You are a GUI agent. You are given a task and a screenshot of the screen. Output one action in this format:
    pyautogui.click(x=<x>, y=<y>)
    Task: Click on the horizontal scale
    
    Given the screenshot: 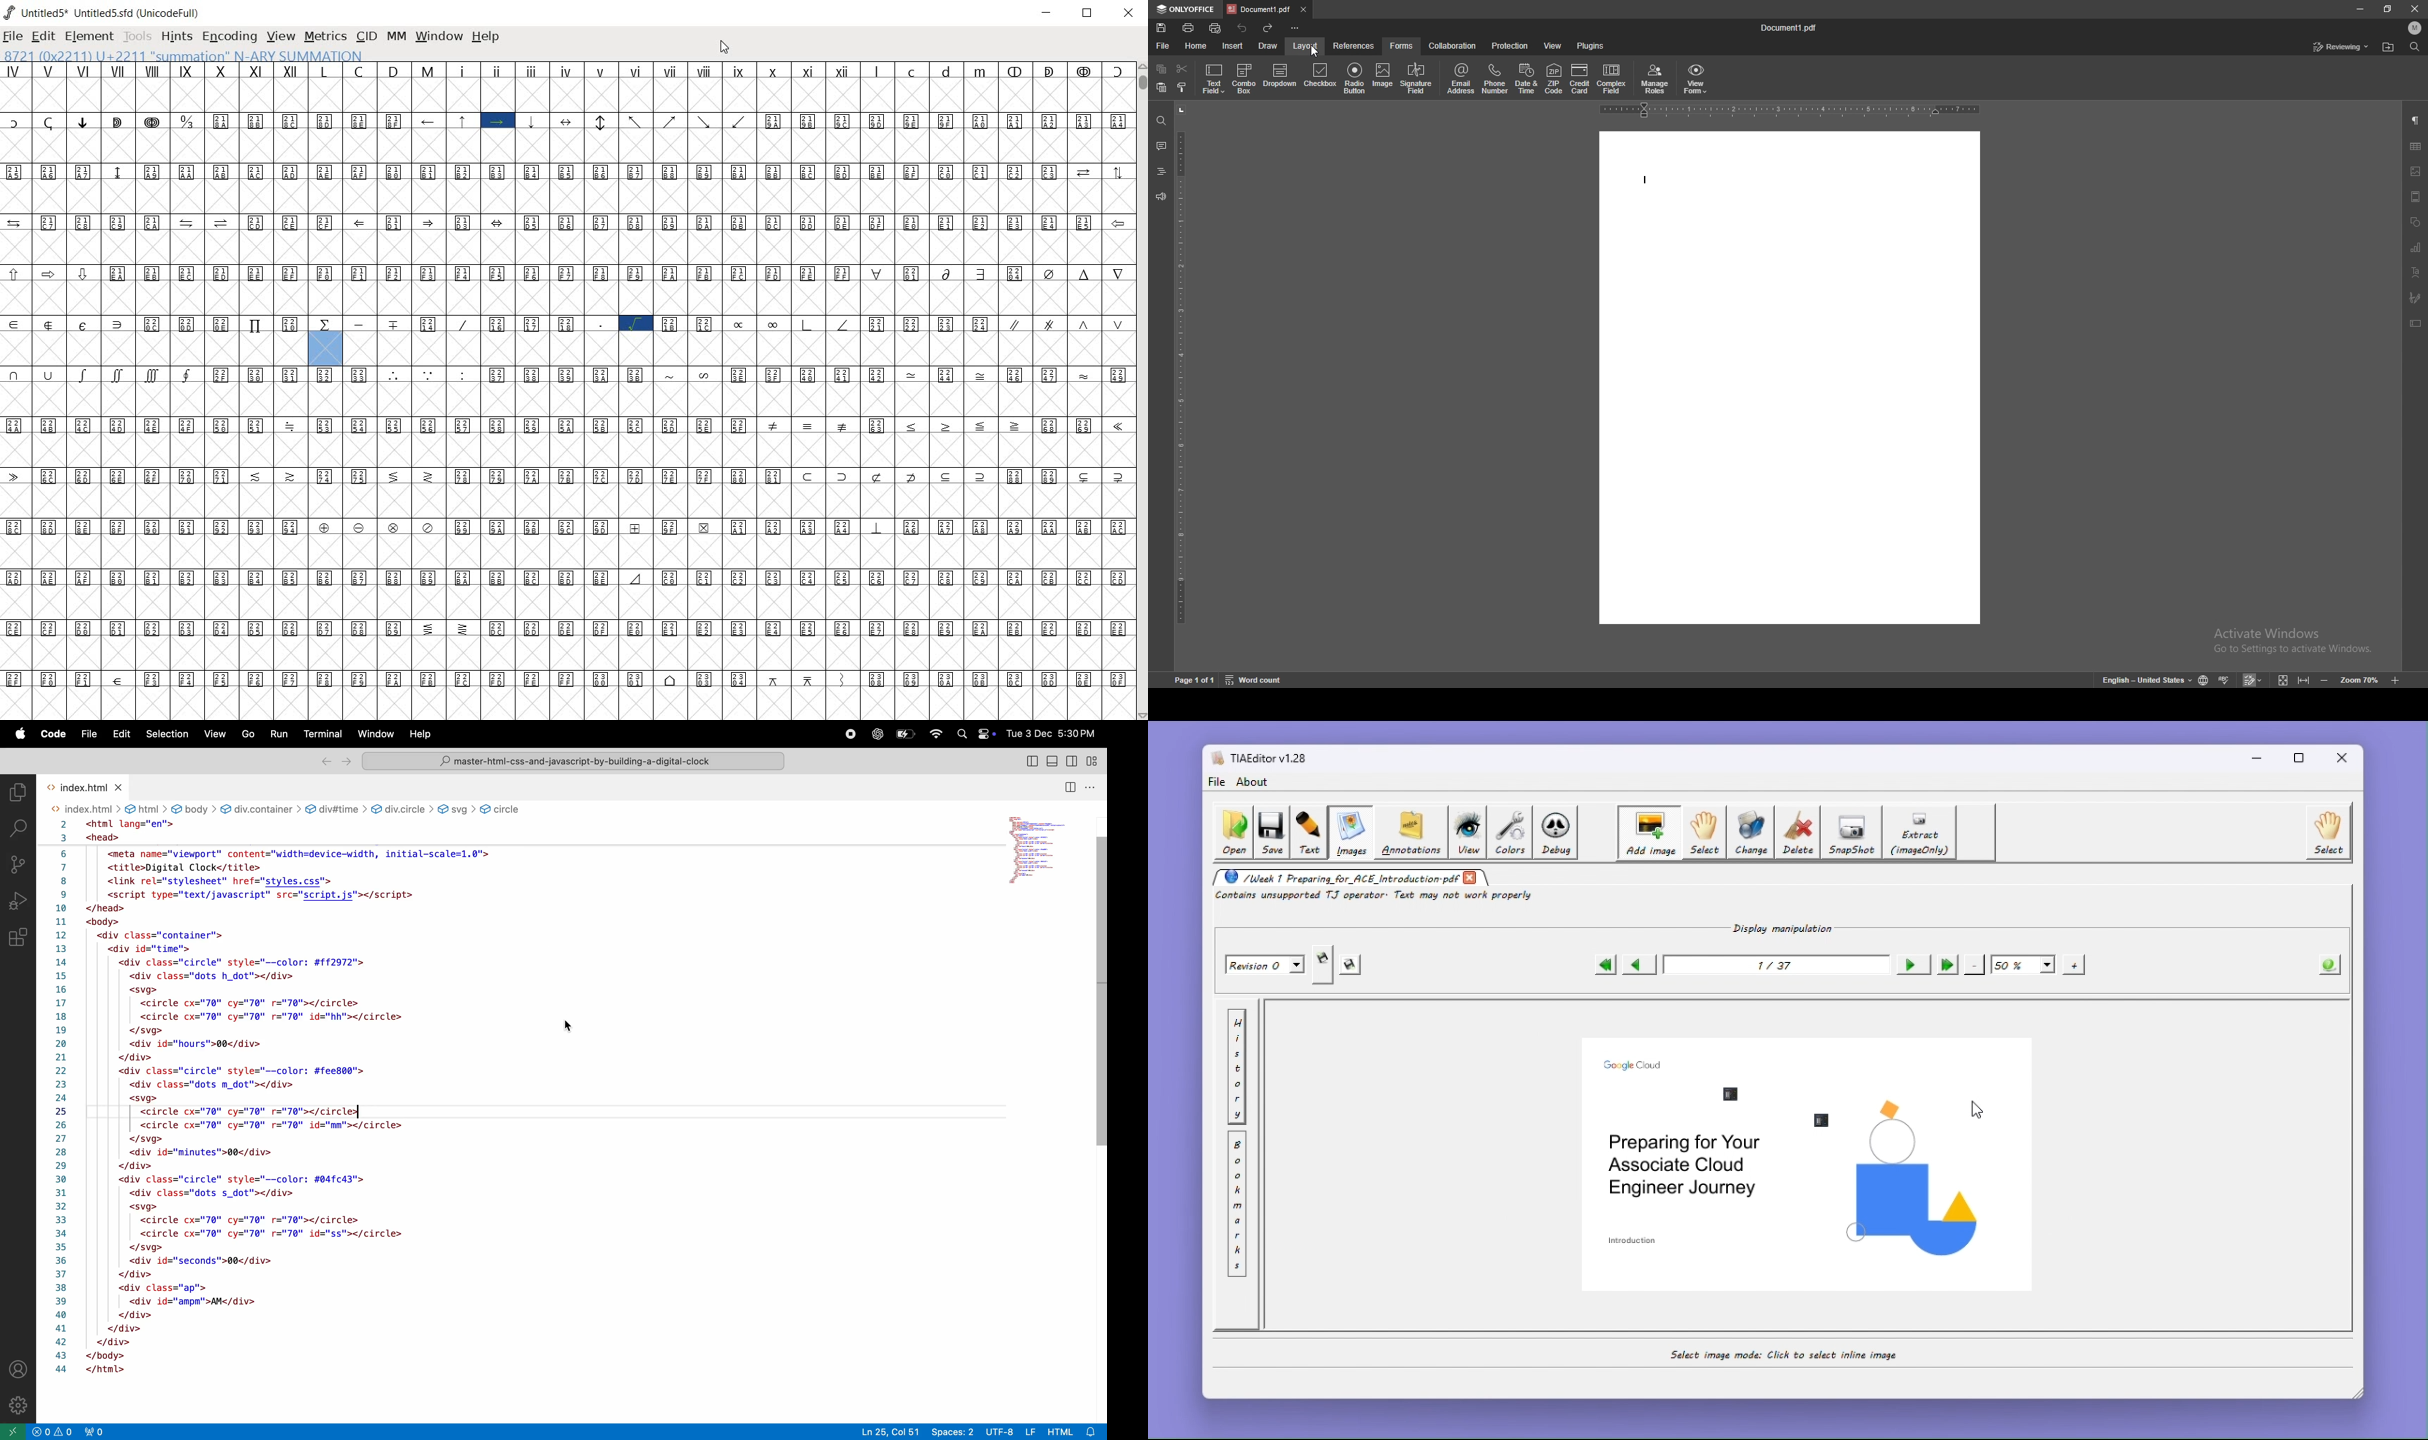 What is the action you would take?
    pyautogui.click(x=1791, y=109)
    